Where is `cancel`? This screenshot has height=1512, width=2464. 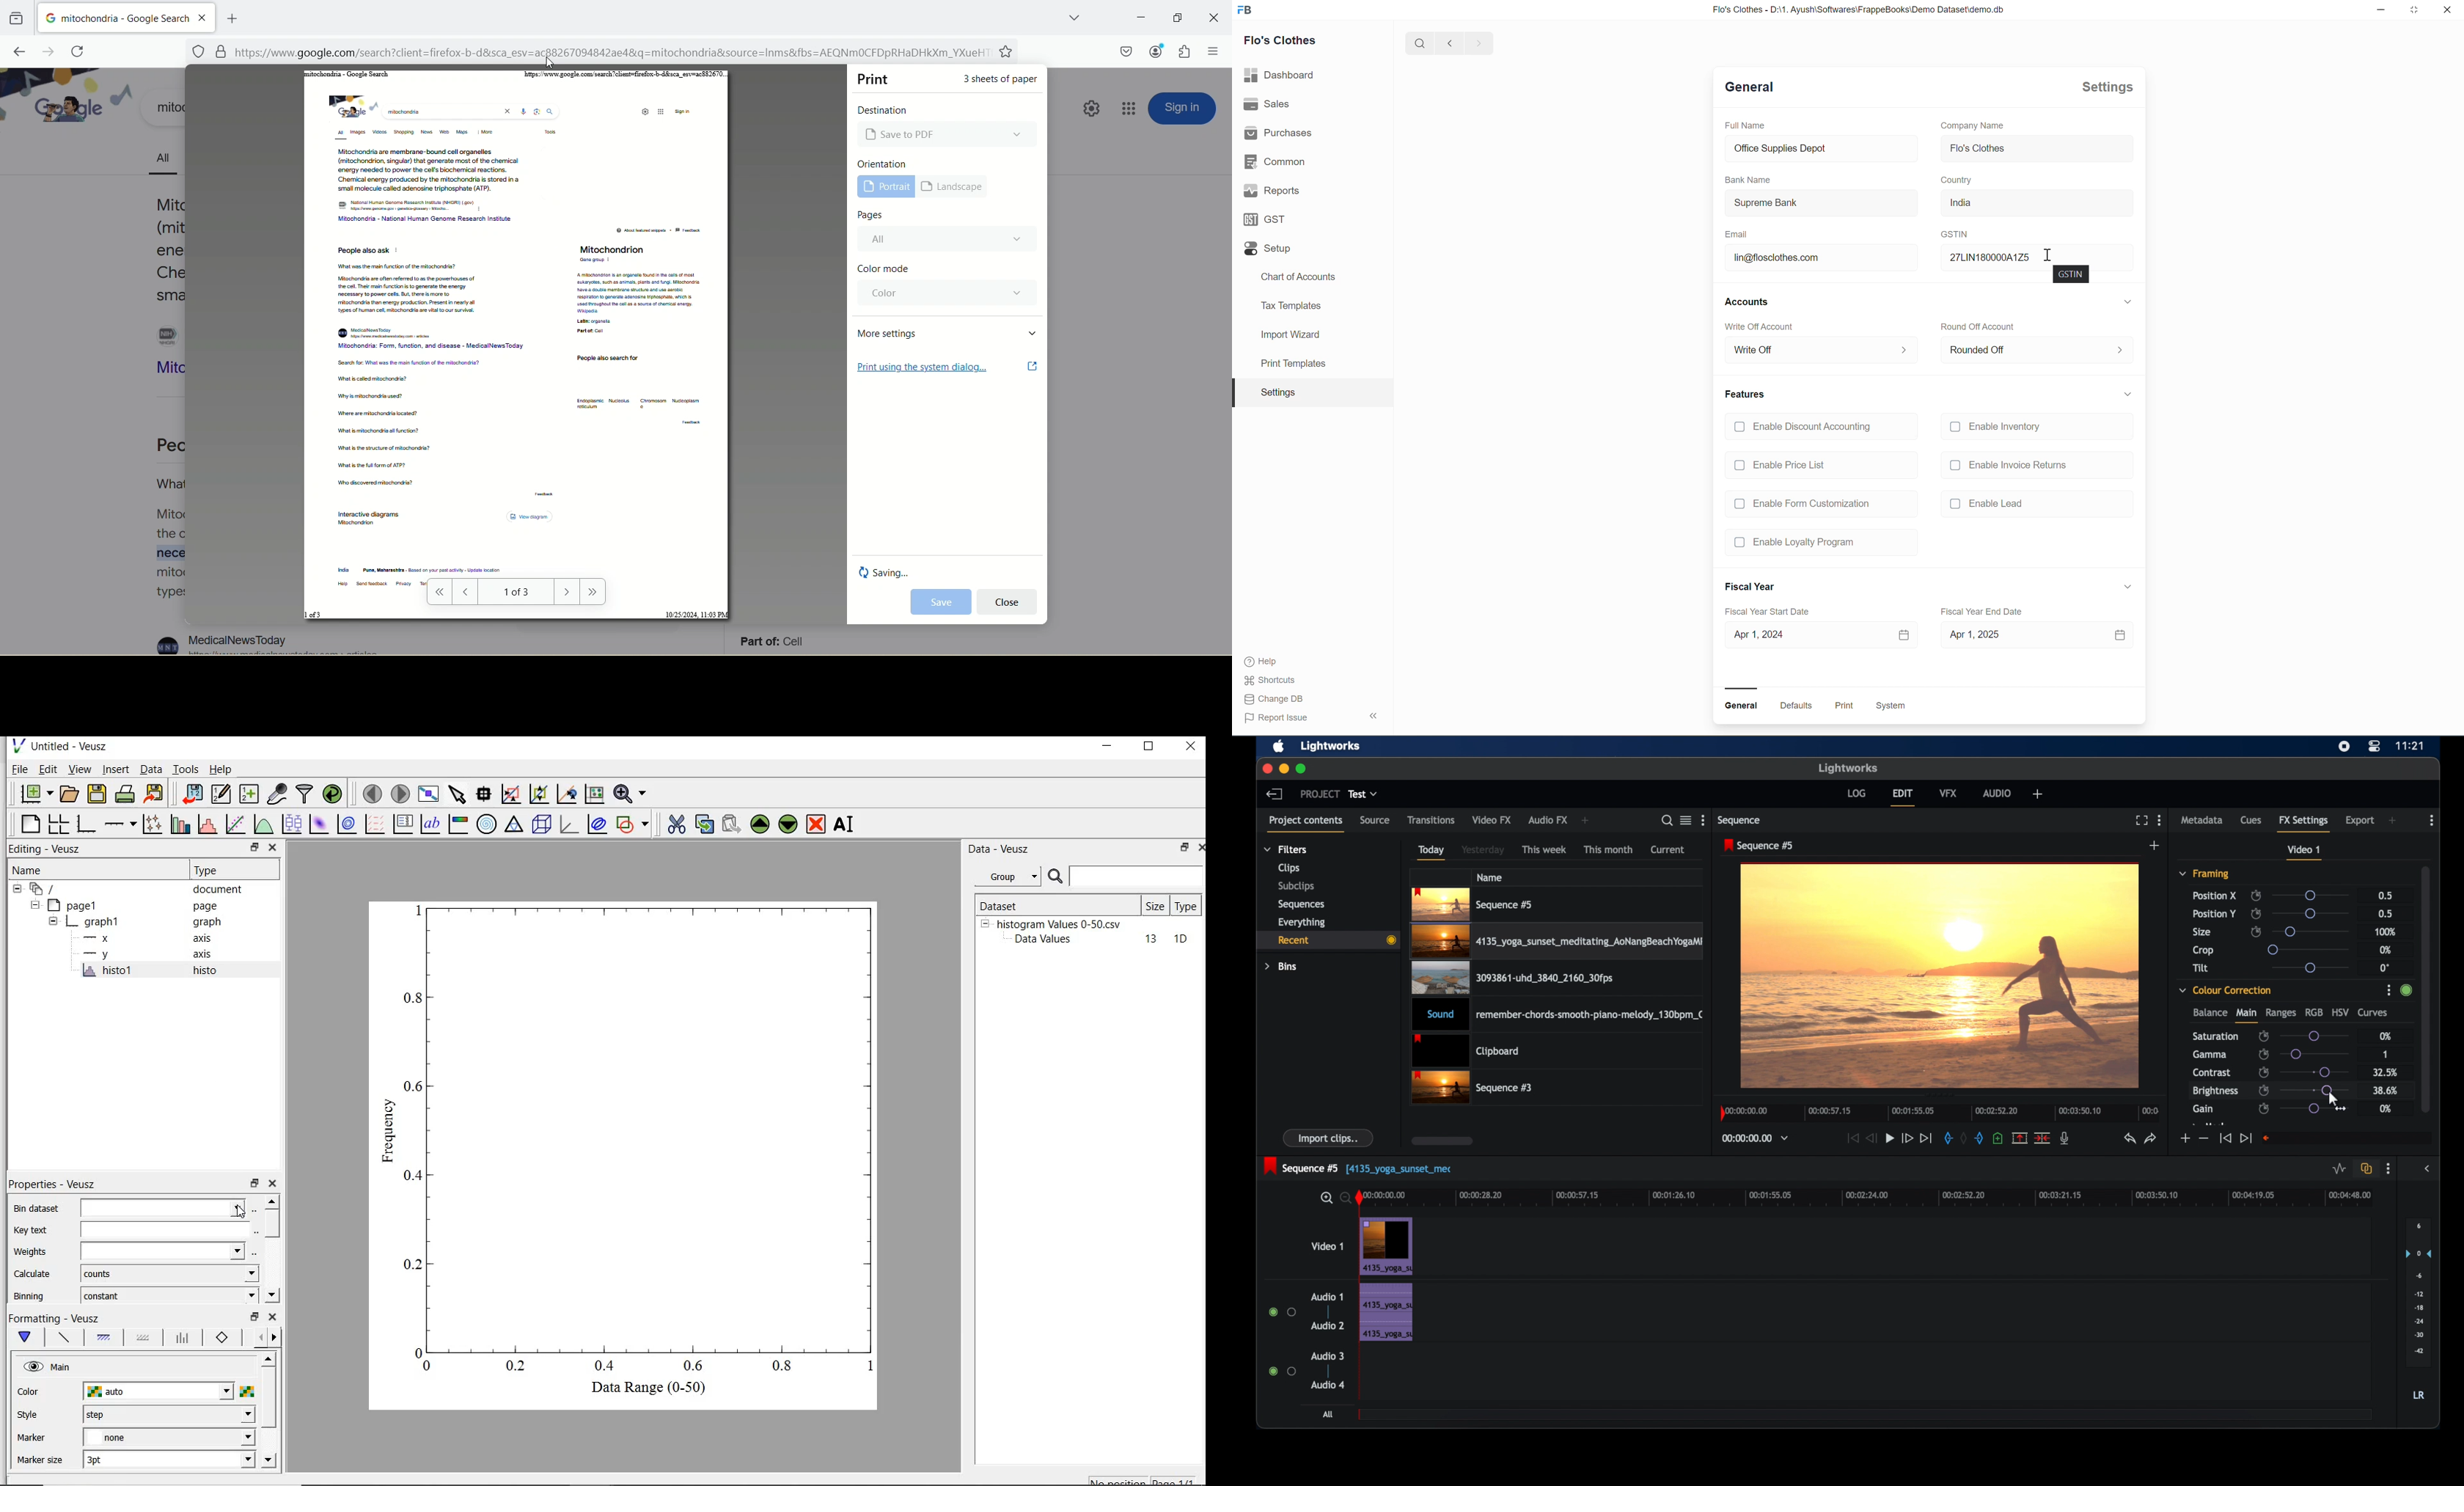
cancel is located at coordinates (1007, 603).